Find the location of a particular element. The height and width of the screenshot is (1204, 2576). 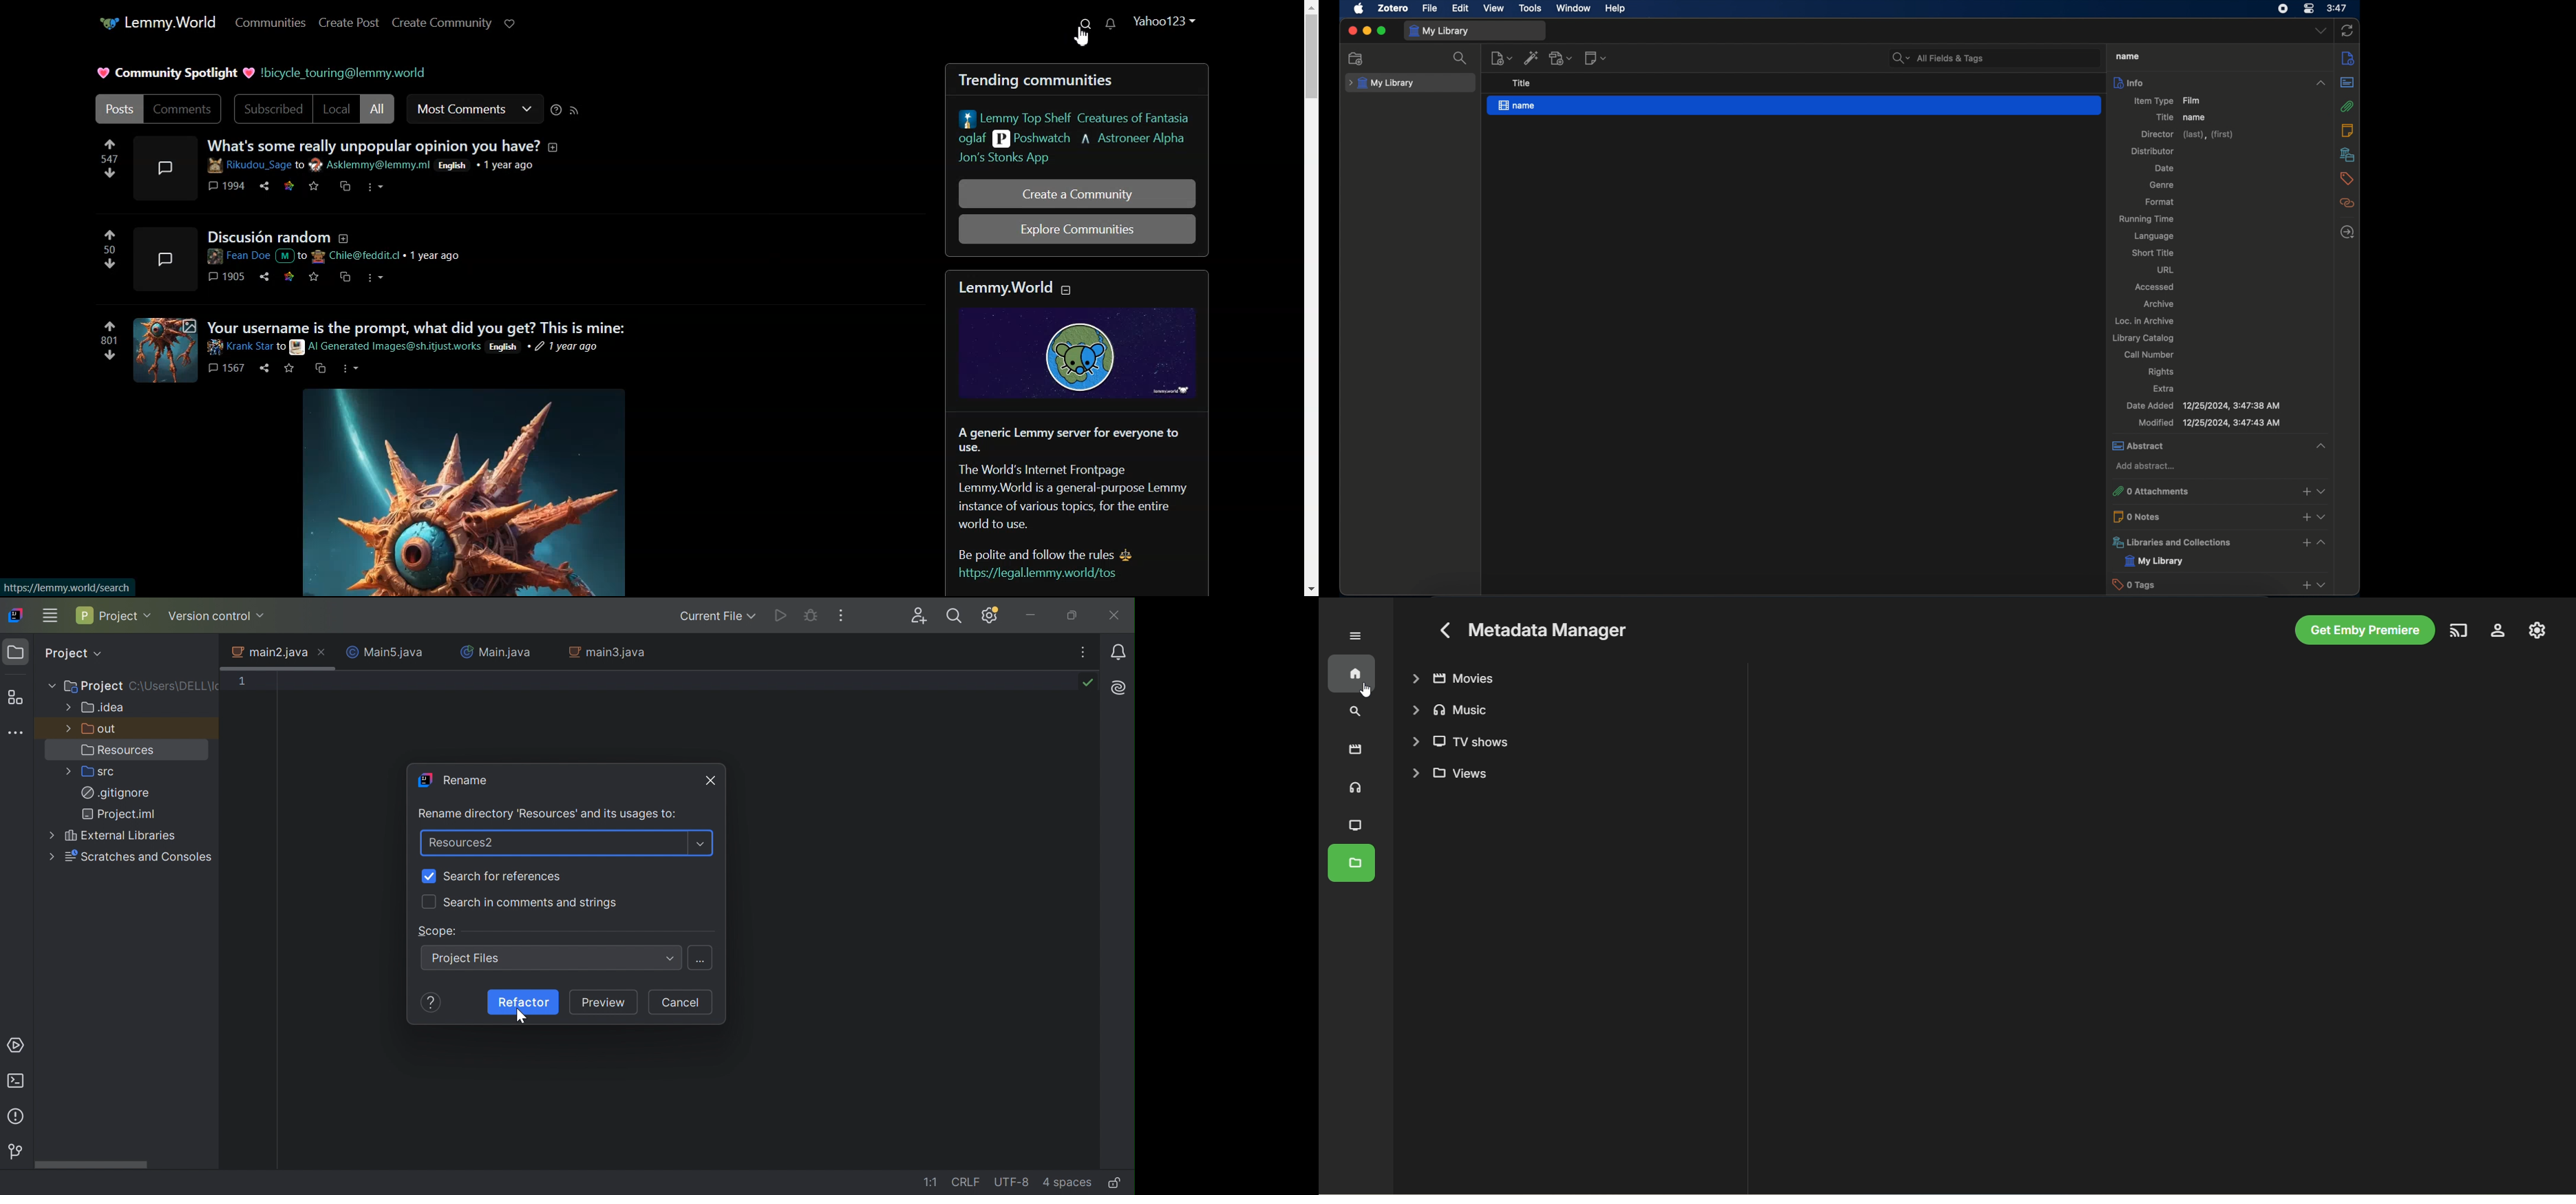

mark is located at coordinates (314, 275).